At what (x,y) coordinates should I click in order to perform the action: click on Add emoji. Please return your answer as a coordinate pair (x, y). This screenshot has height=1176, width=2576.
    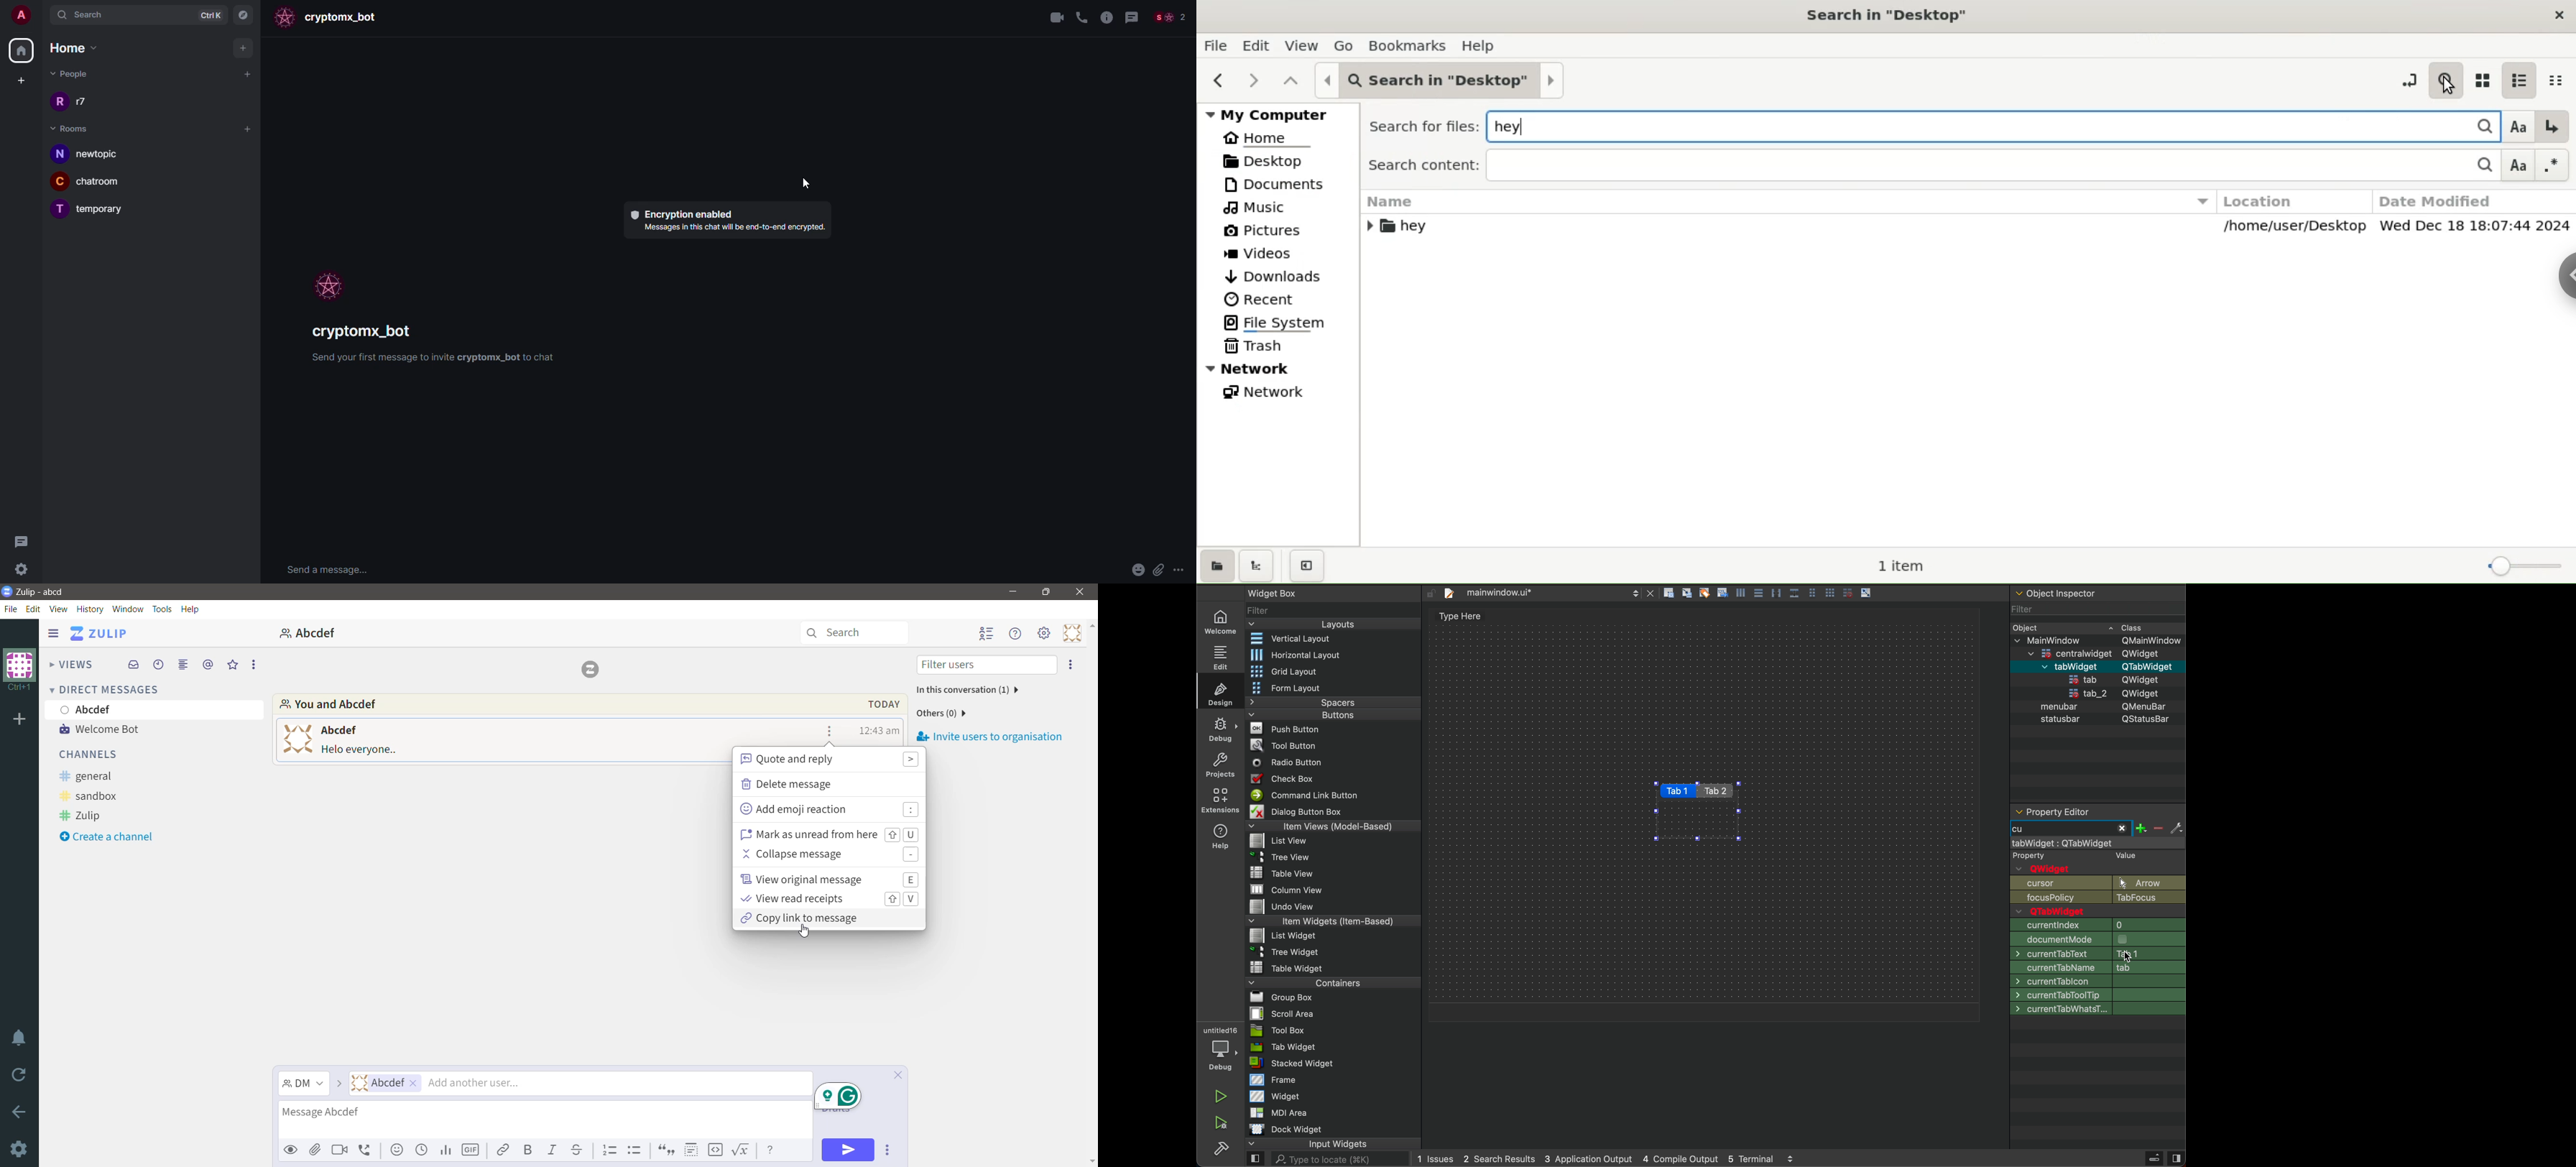
    Looking at the image, I should click on (398, 1149).